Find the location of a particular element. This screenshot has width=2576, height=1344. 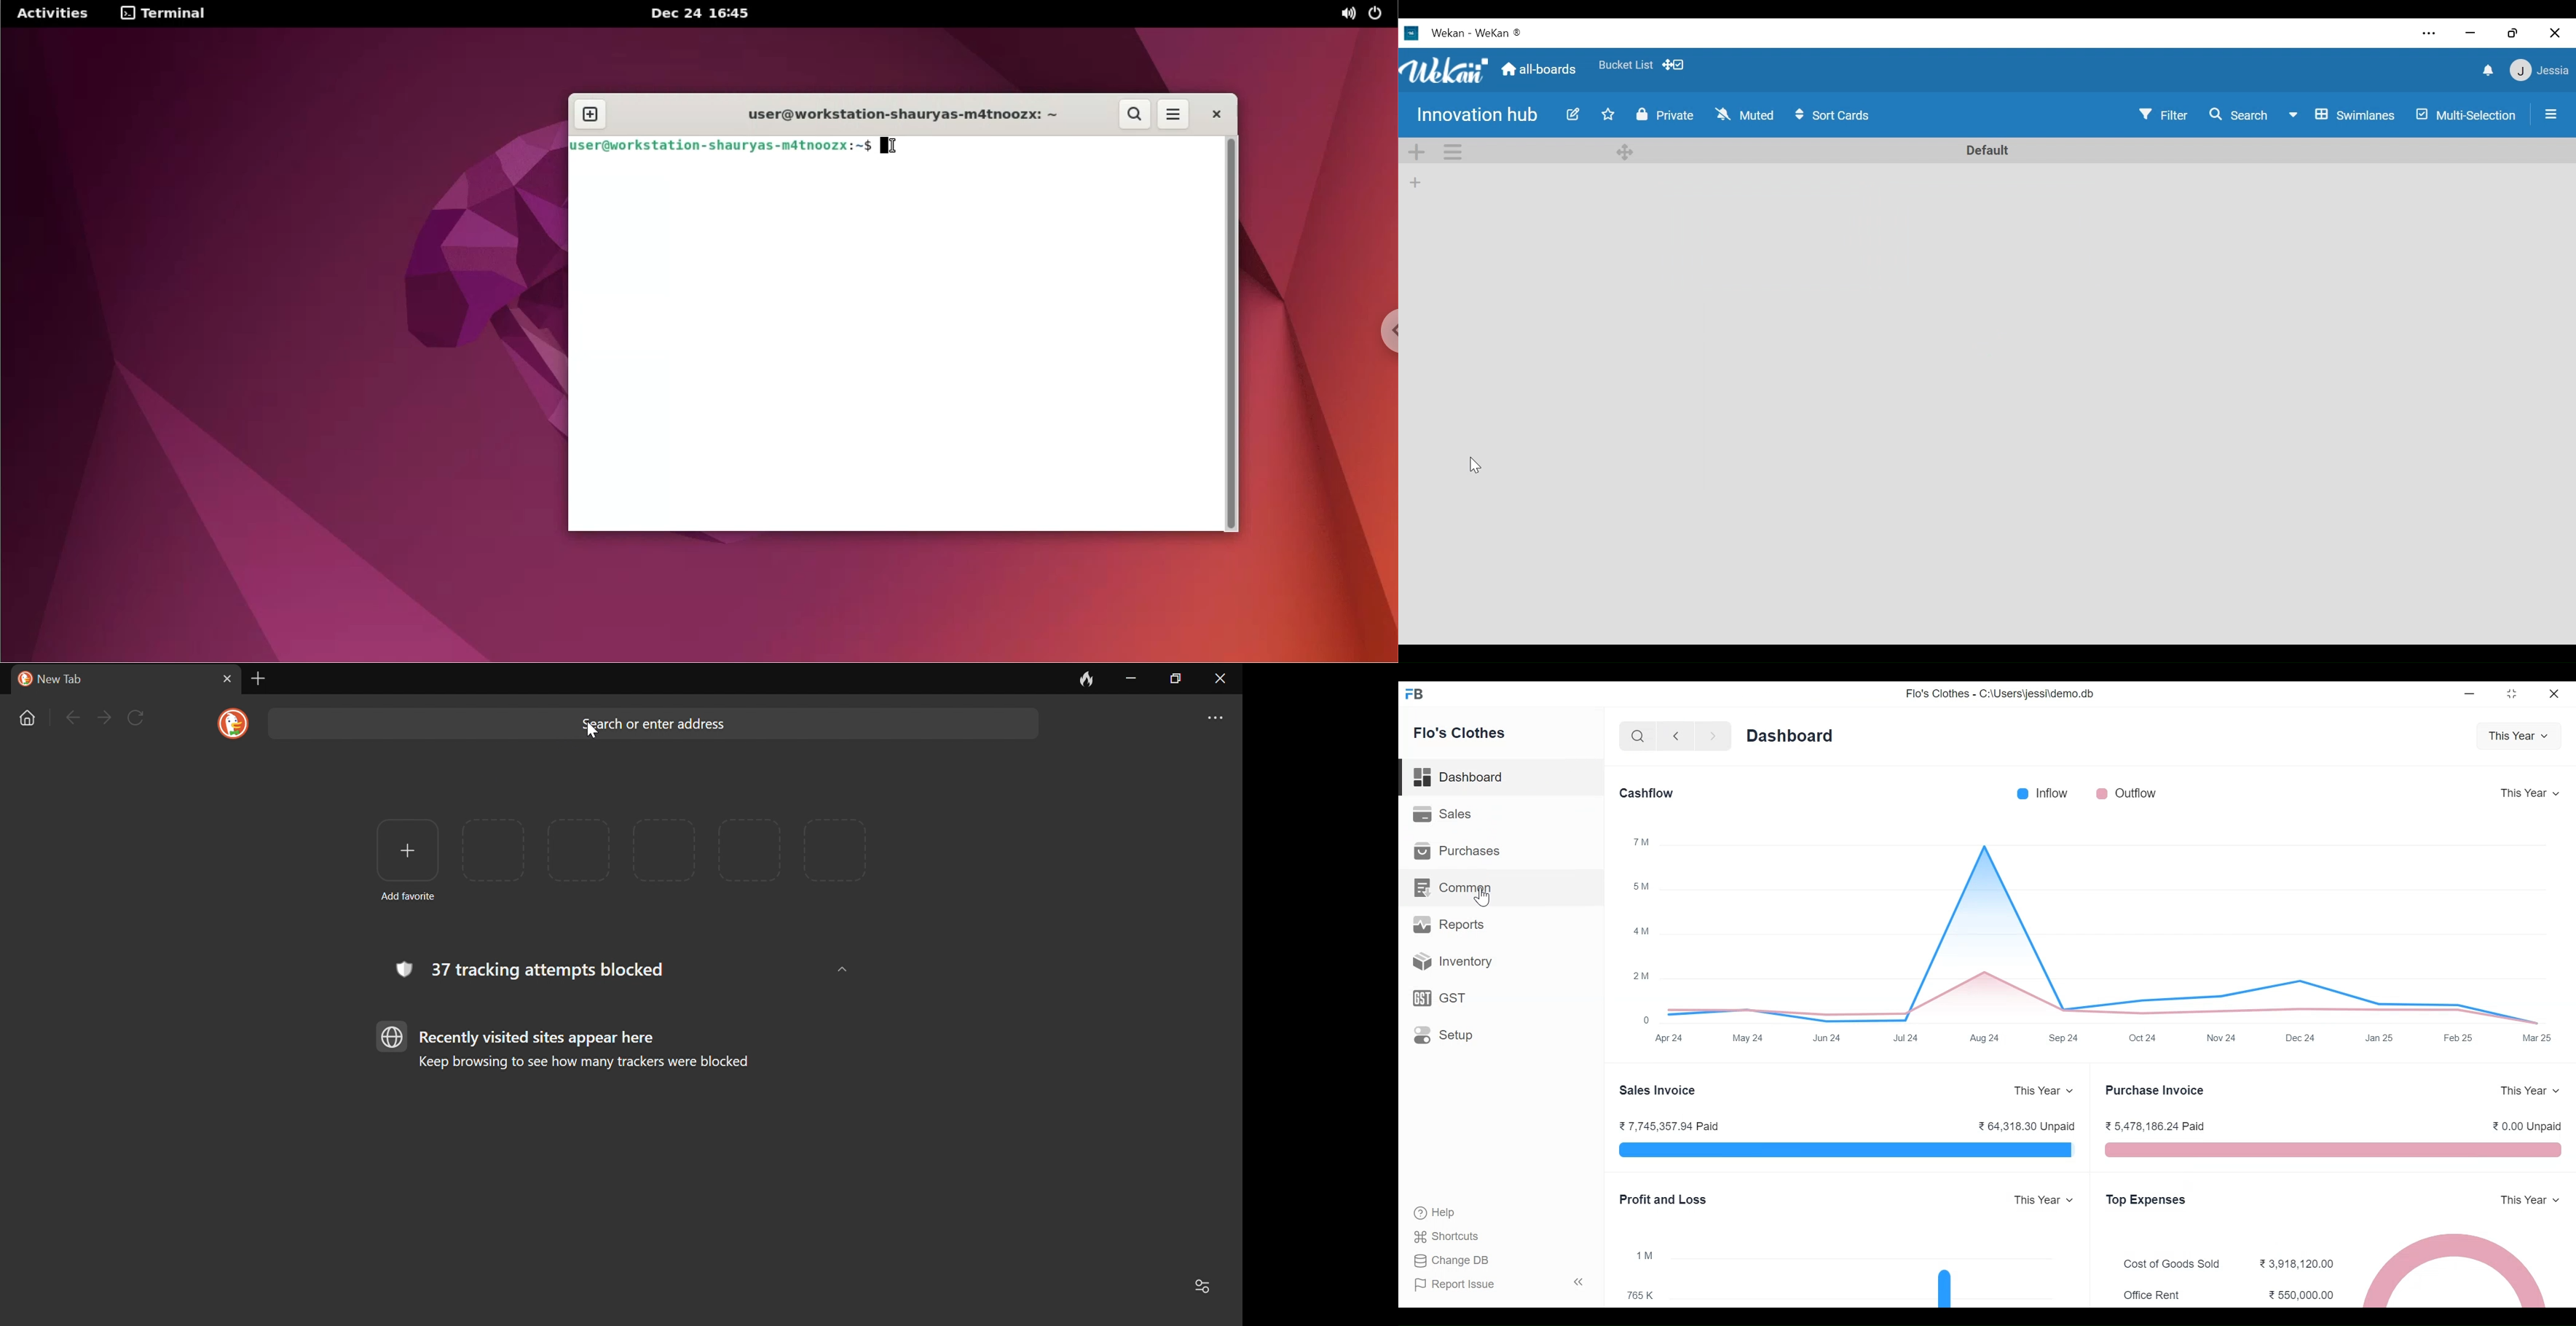

Swimlane name is located at coordinates (1989, 150).